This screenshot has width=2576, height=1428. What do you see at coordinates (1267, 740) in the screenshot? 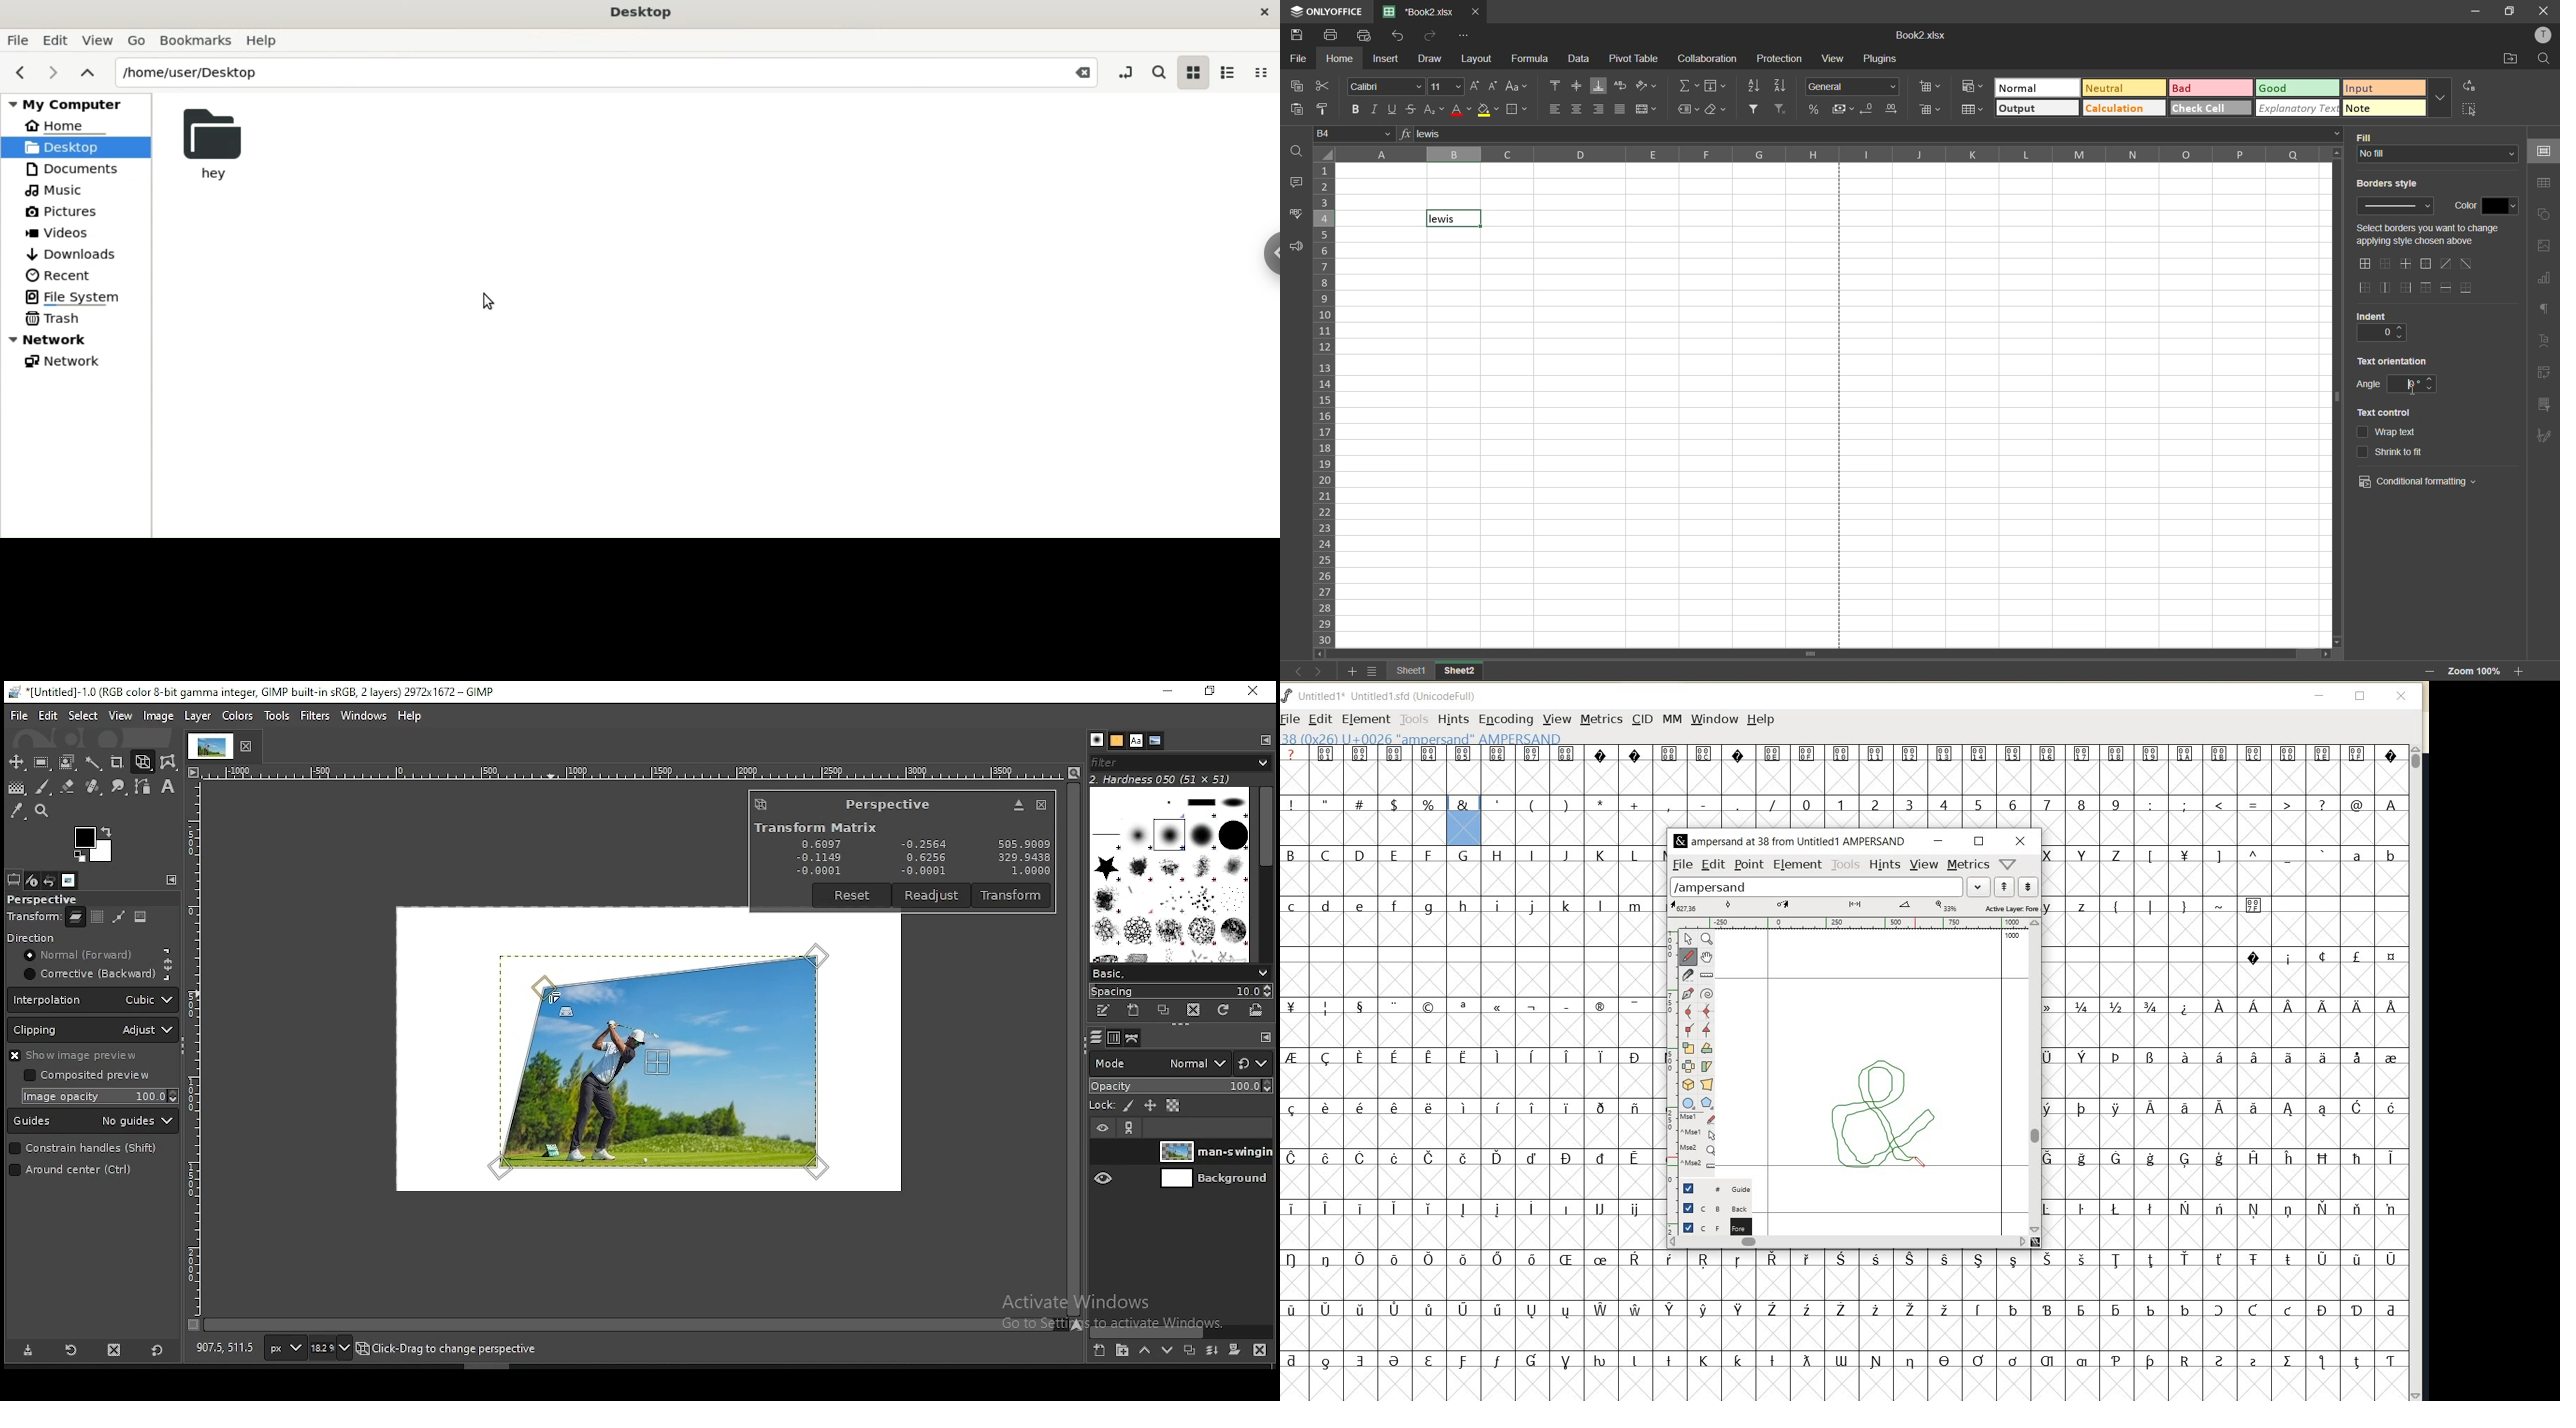
I see `configure this tab` at bounding box center [1267, 740].